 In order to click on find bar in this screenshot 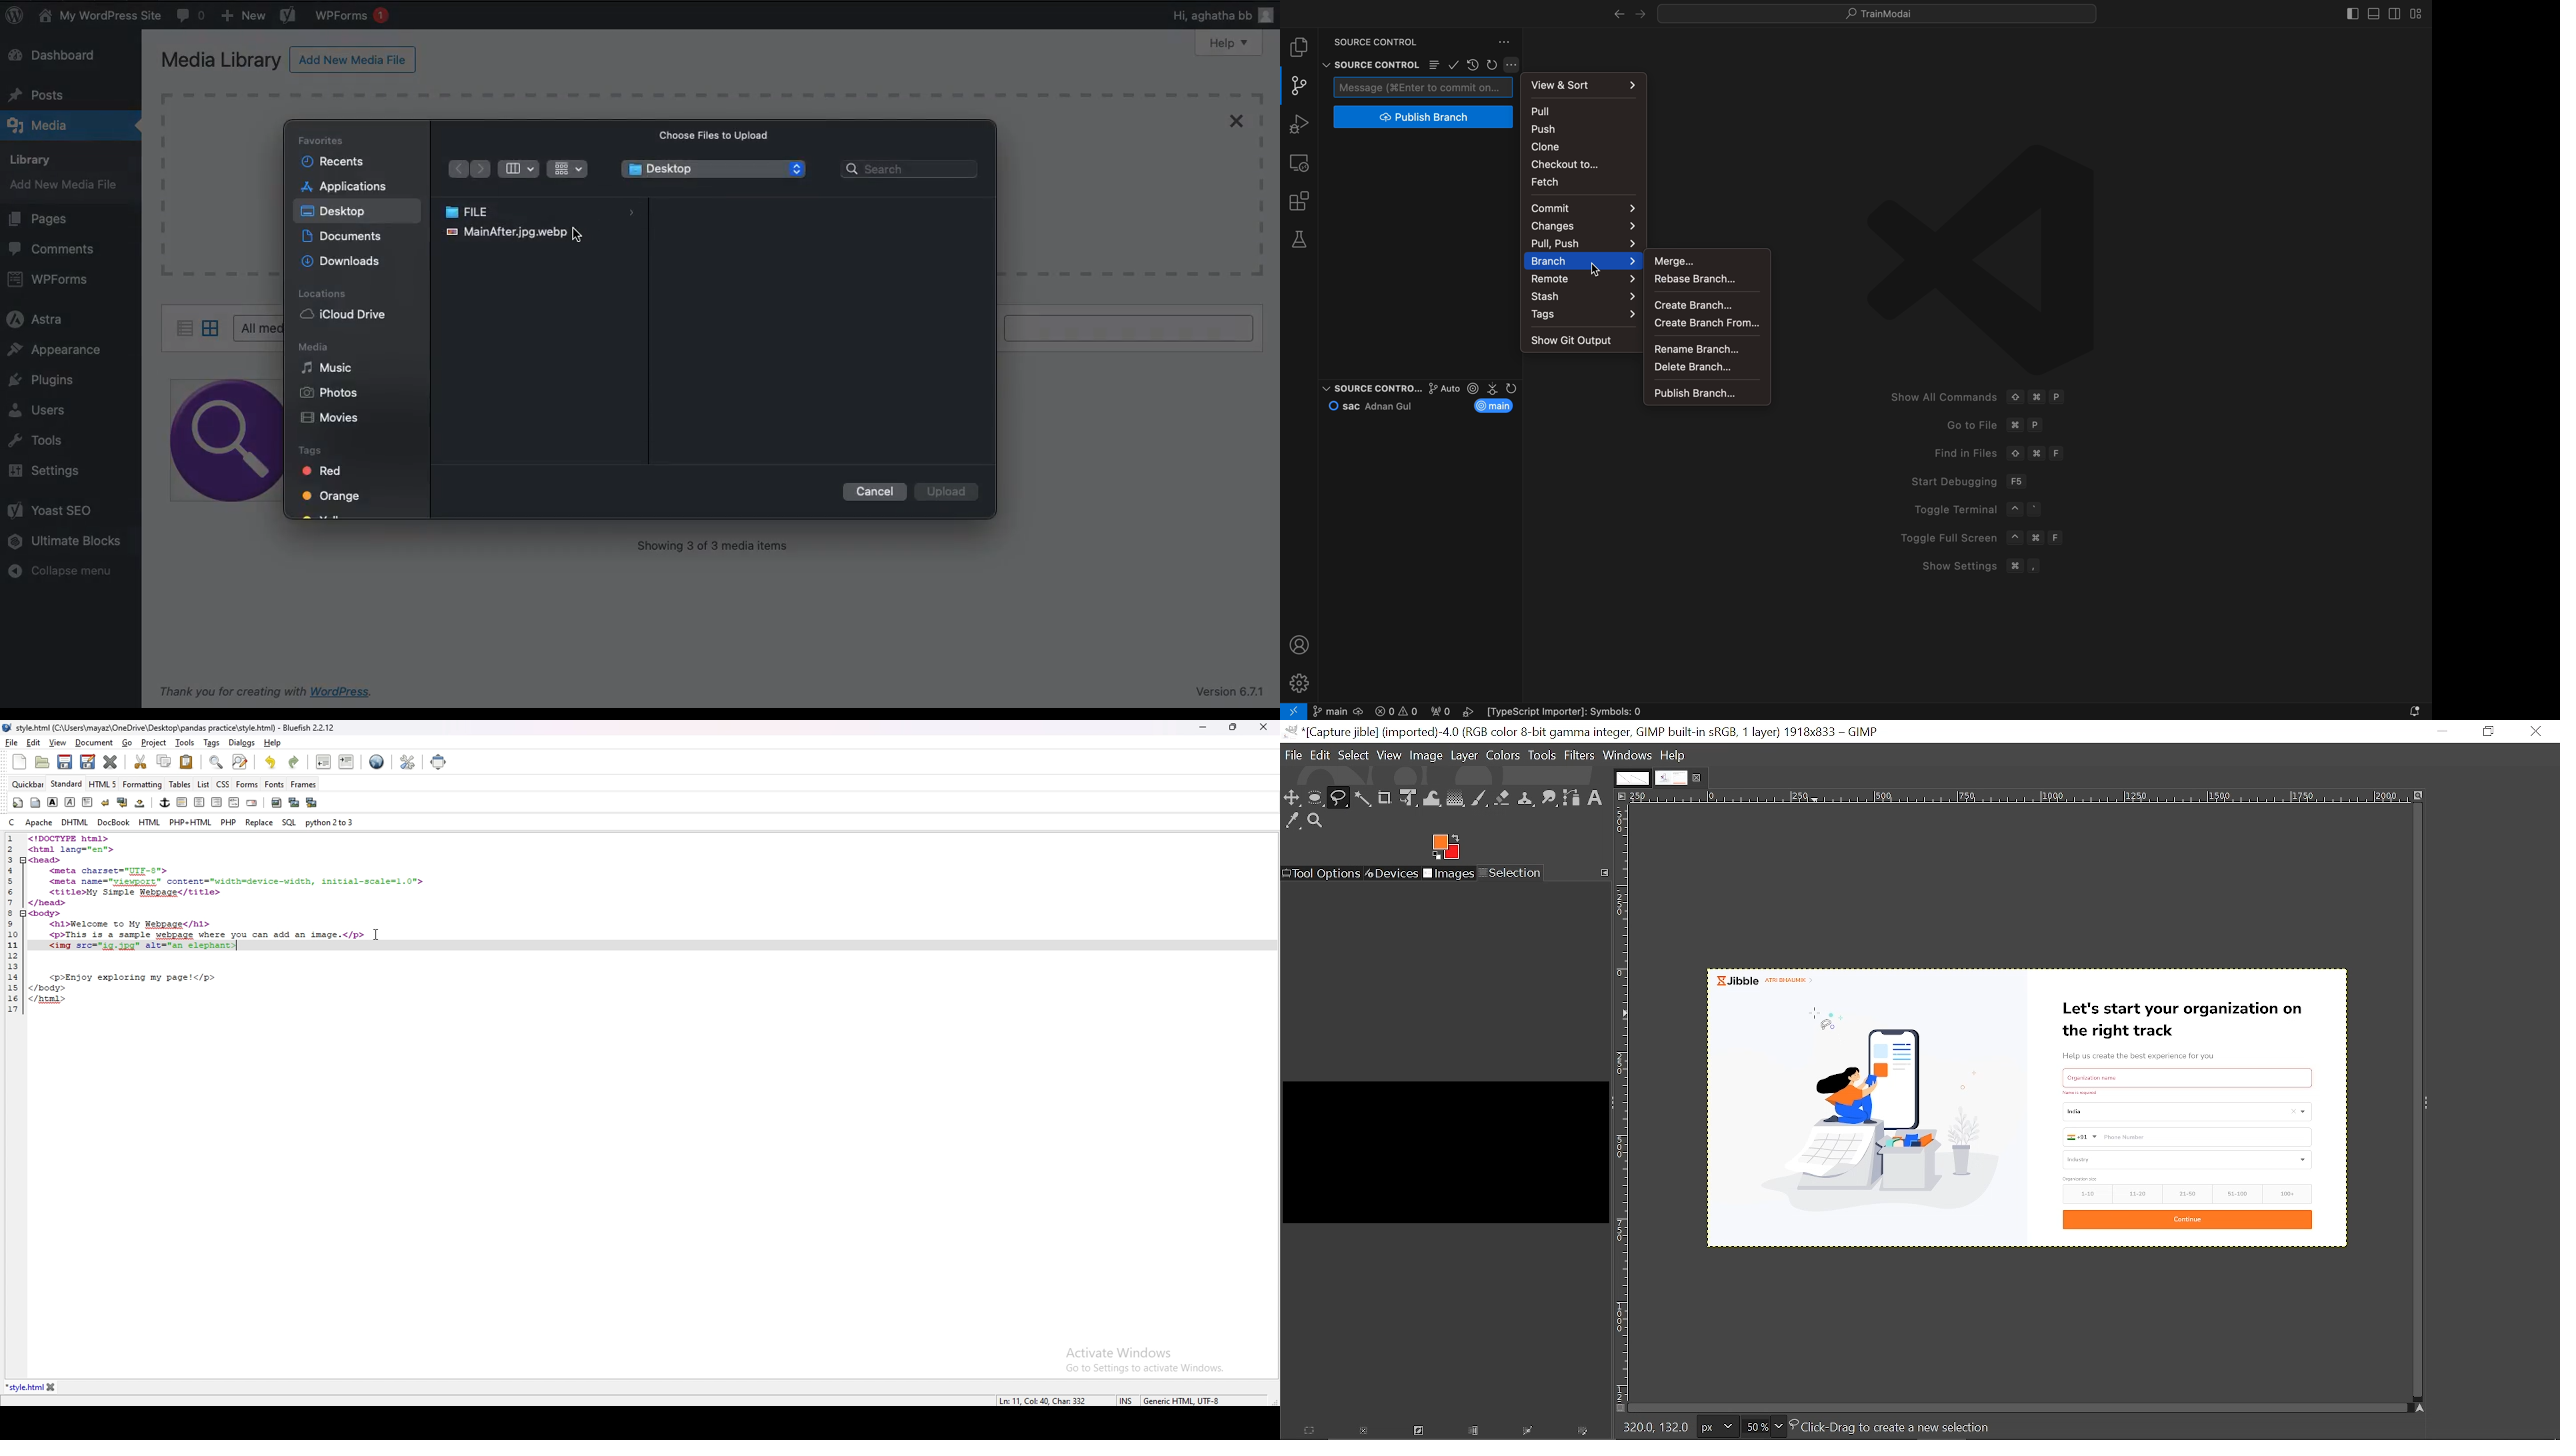, I will do `click(217, 762)`.